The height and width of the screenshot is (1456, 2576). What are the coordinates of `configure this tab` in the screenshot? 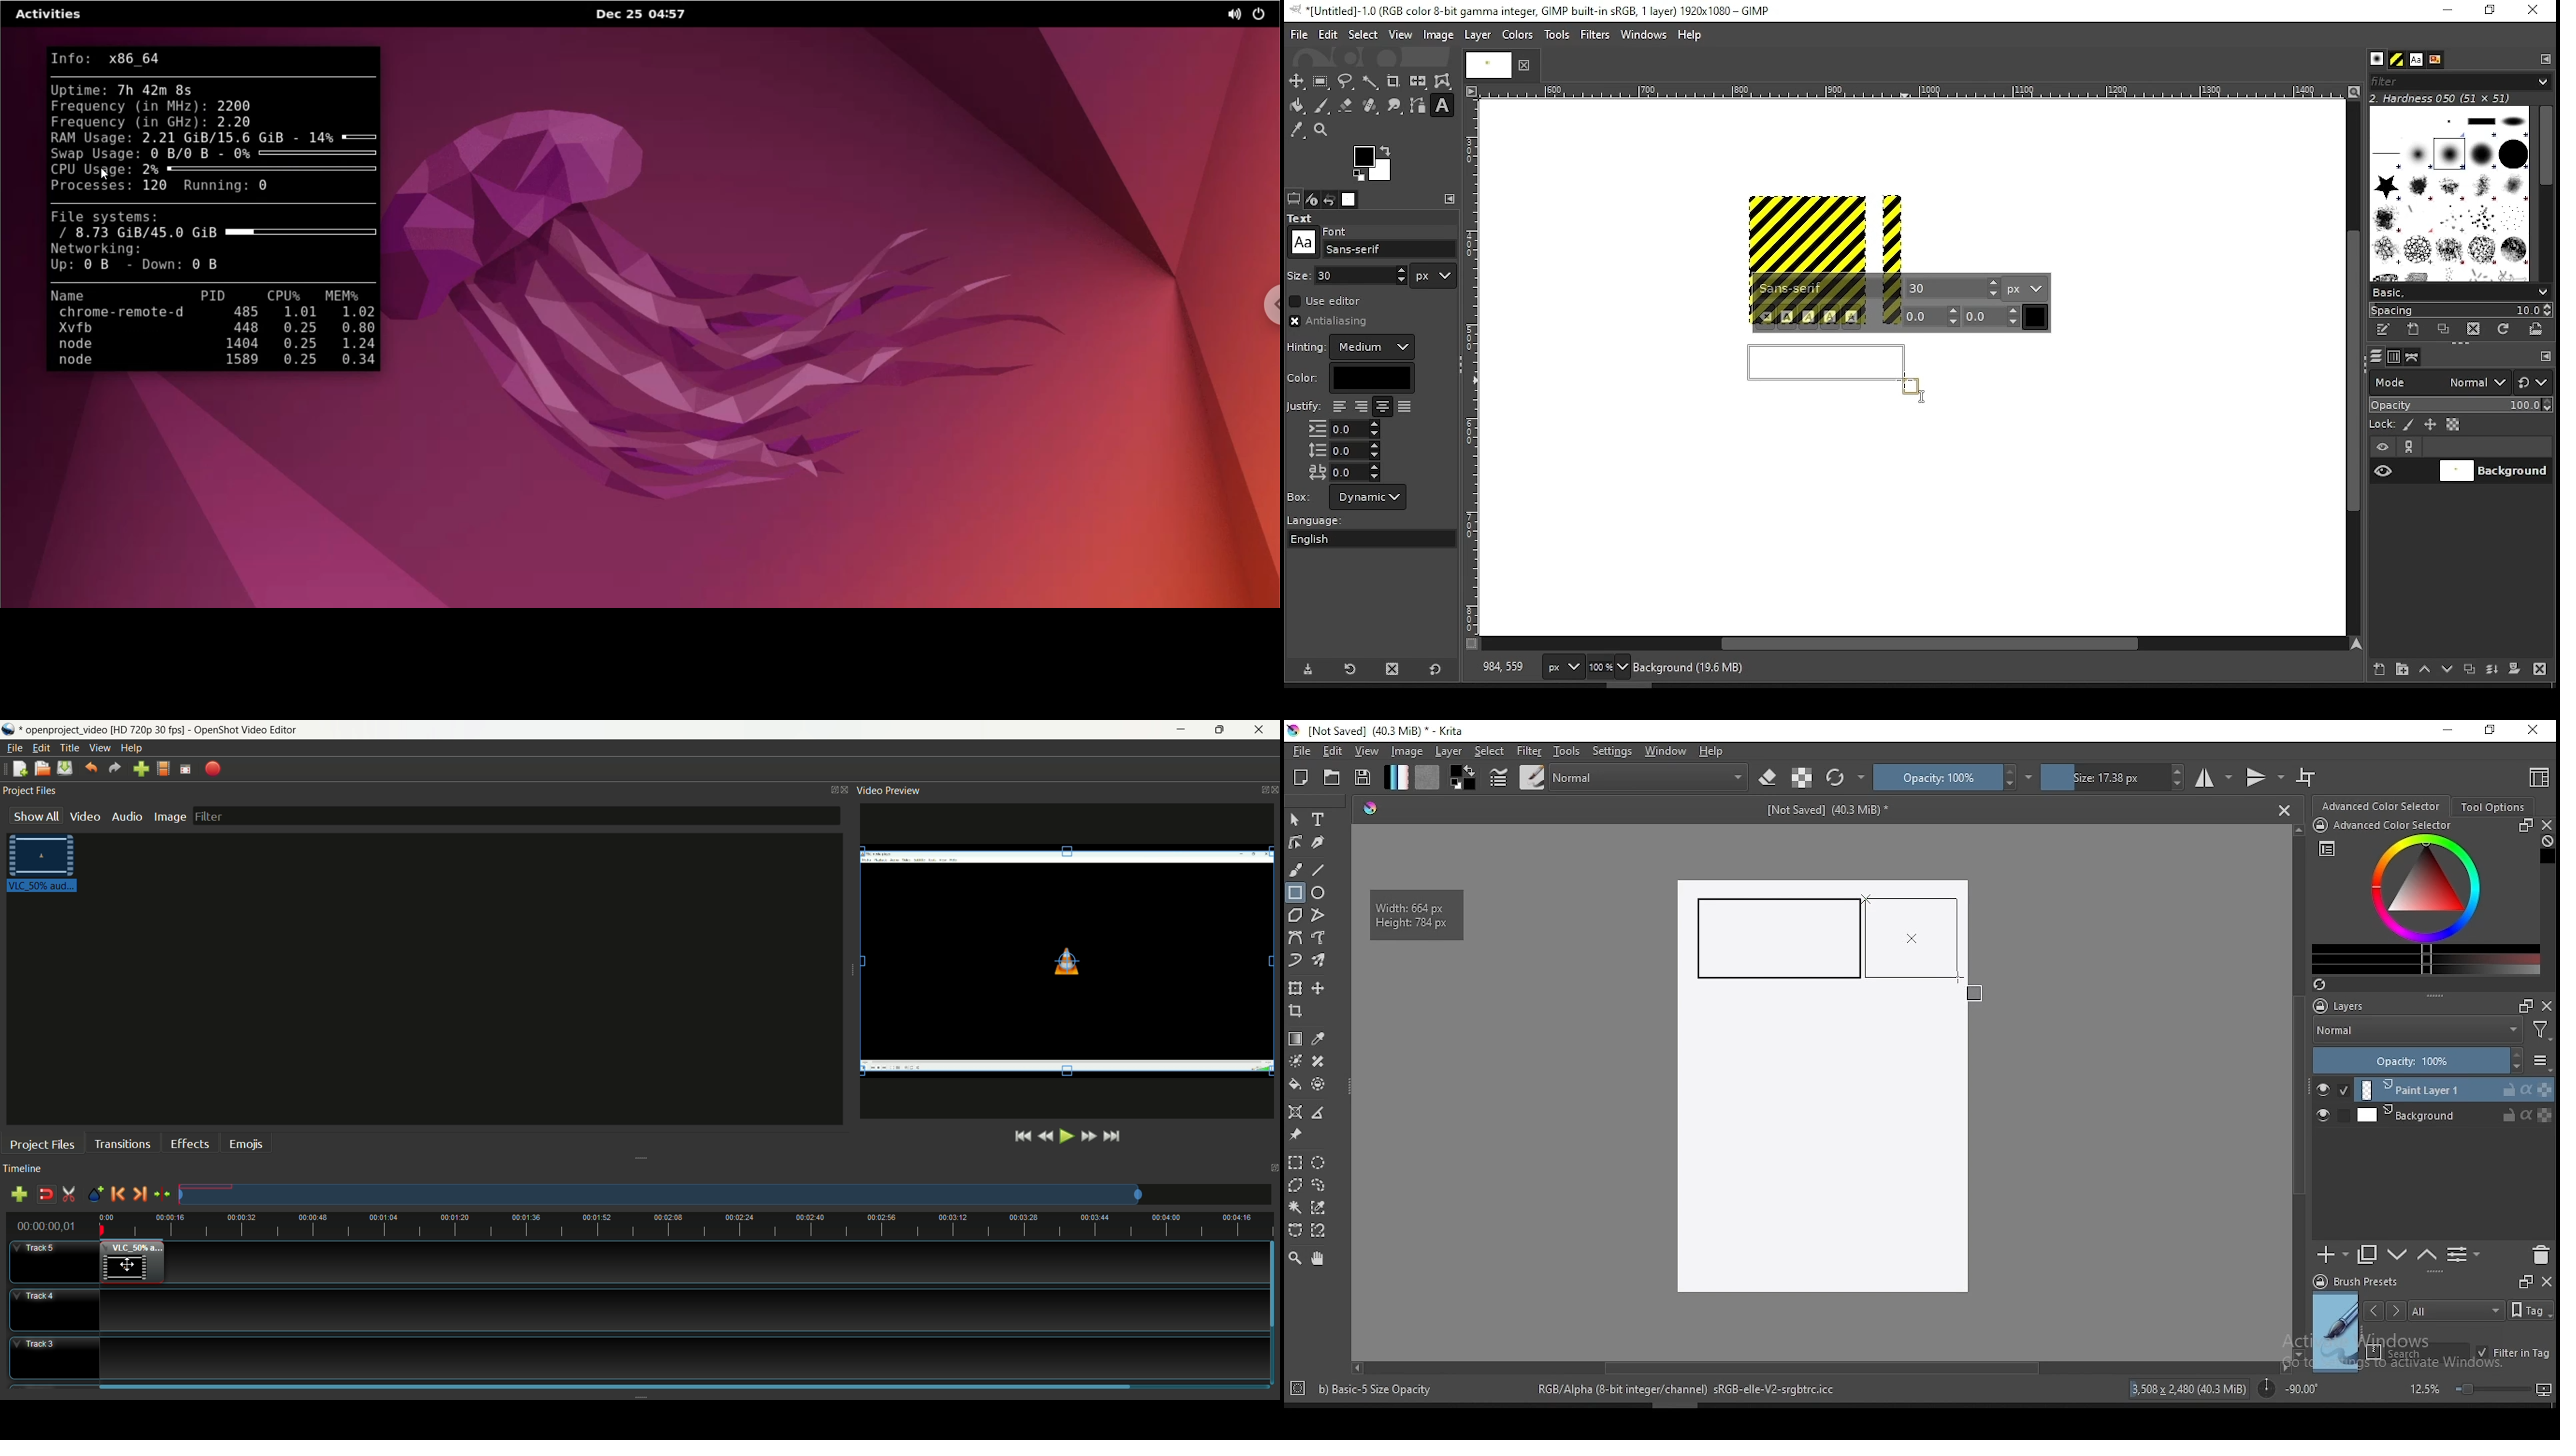 It's located at (2546, 358).